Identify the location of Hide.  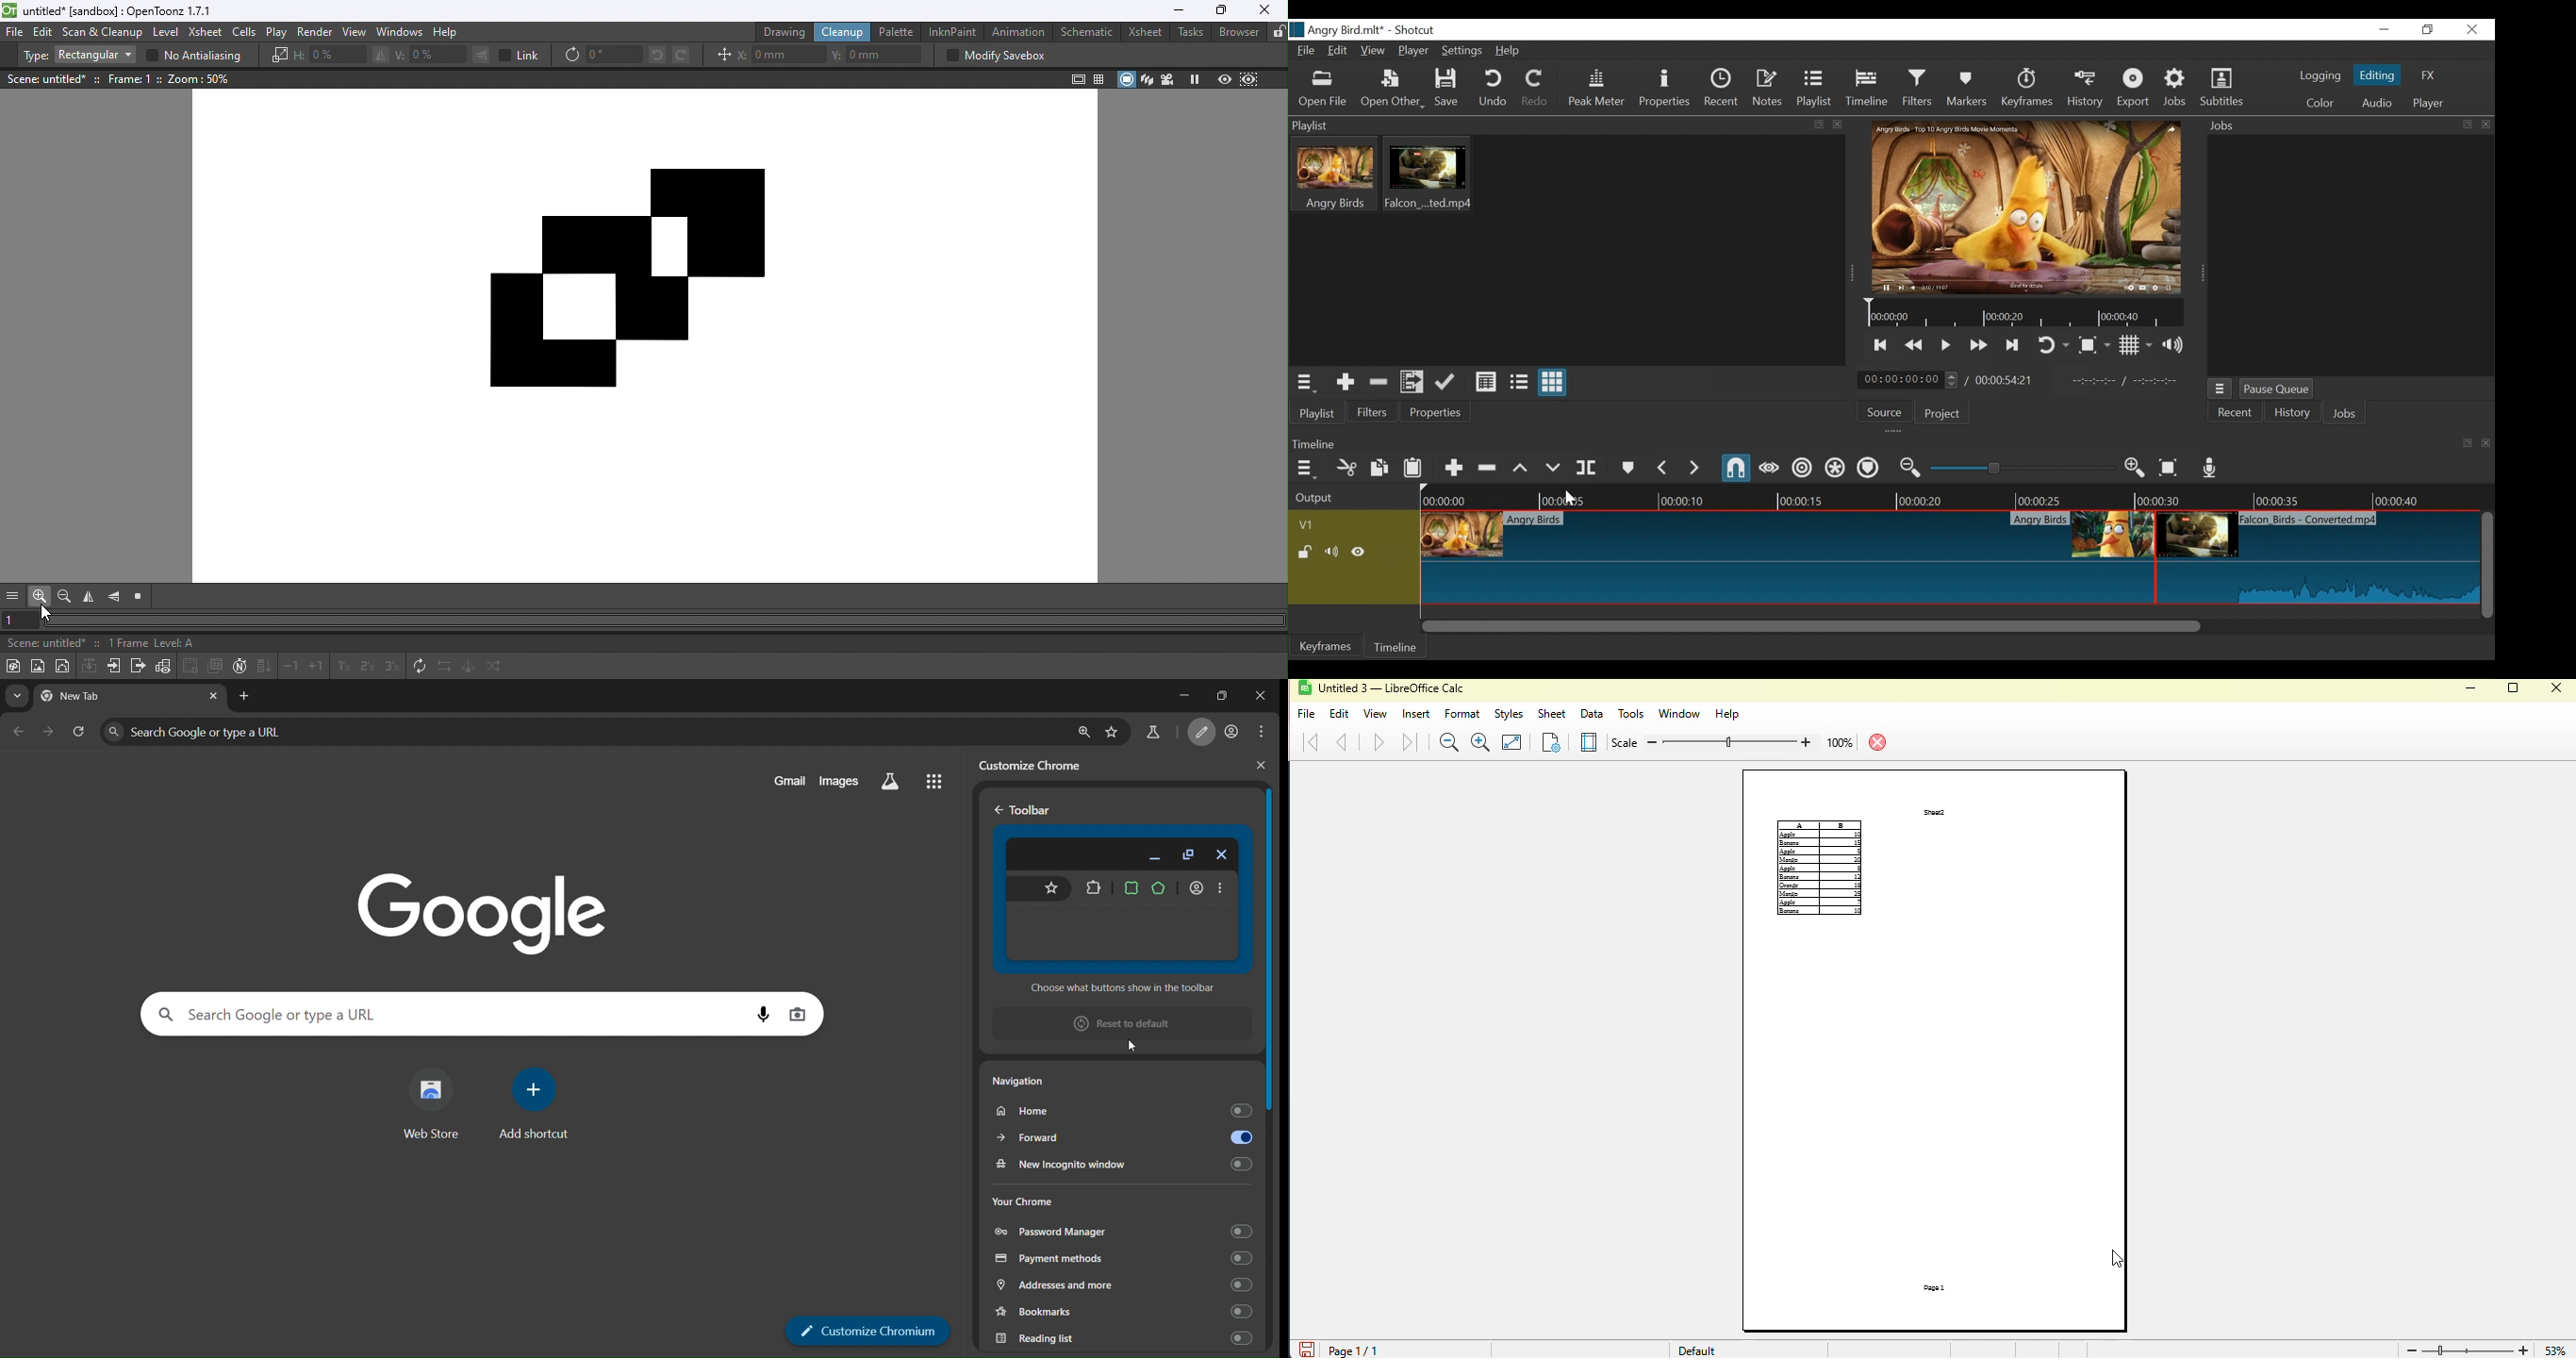
(1358, 551).